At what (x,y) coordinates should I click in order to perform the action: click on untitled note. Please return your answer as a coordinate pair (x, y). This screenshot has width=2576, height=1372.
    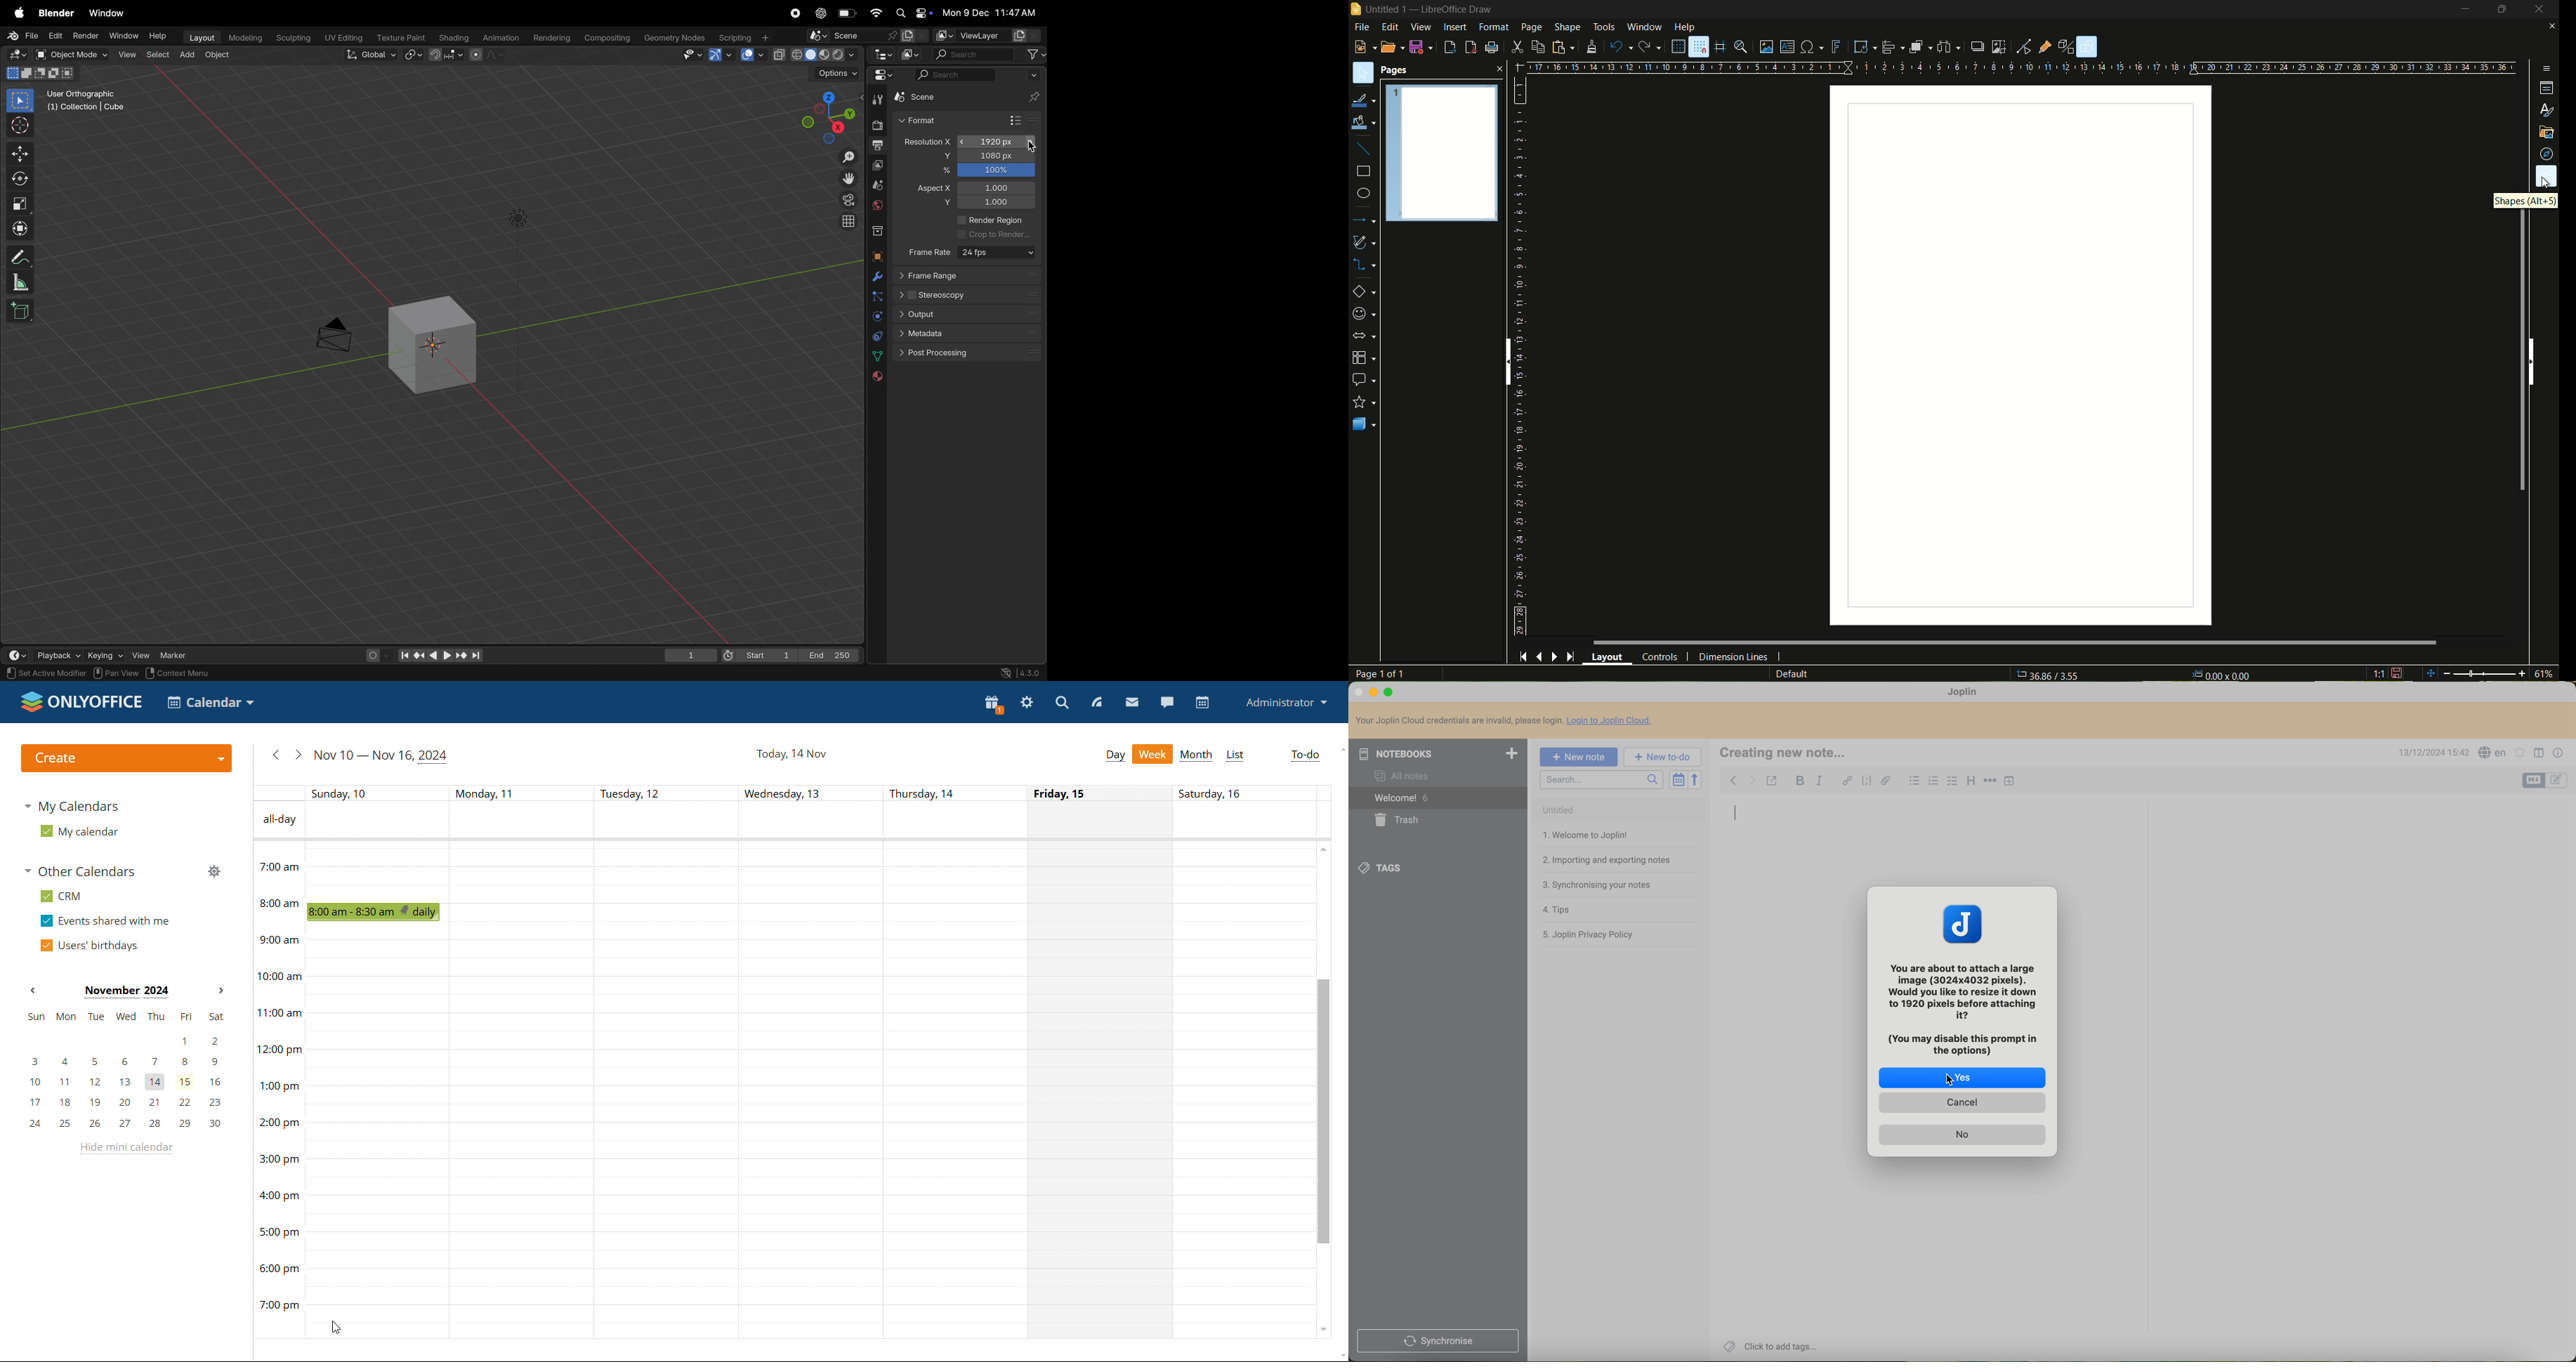
    Looking at the image, I should click on (1617, 810).